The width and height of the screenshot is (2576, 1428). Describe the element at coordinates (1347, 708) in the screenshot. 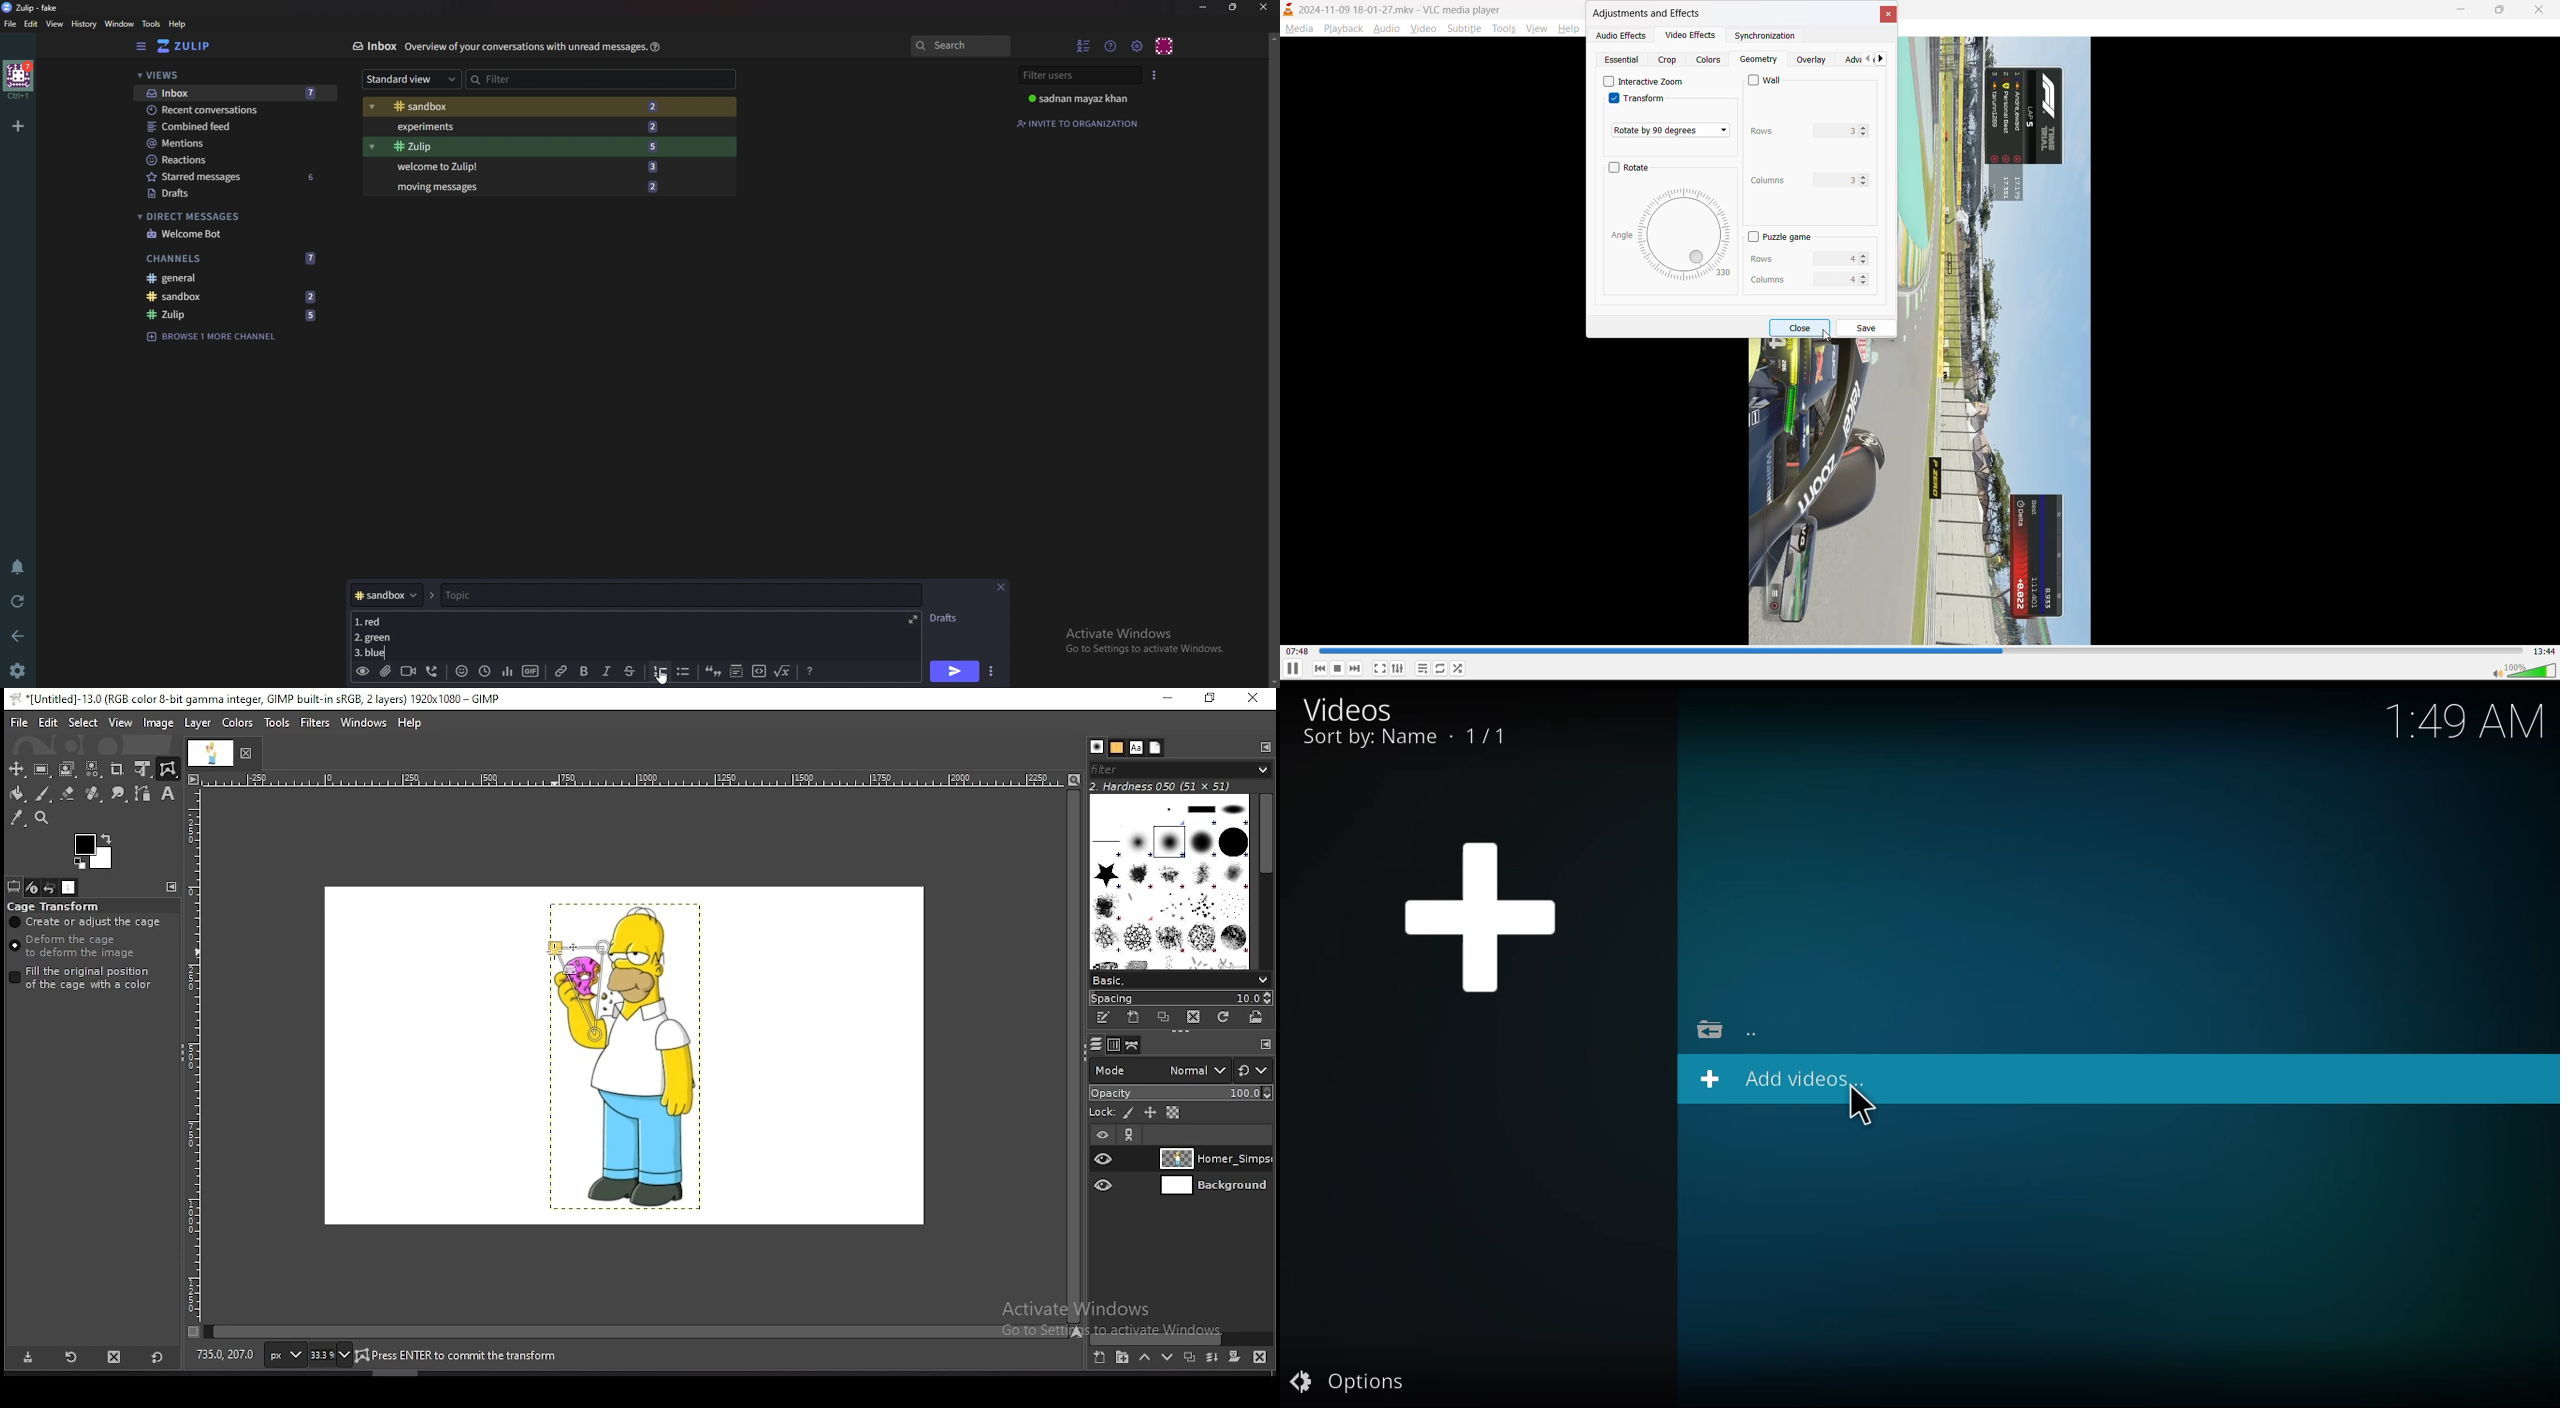

I see `videos` at that location.